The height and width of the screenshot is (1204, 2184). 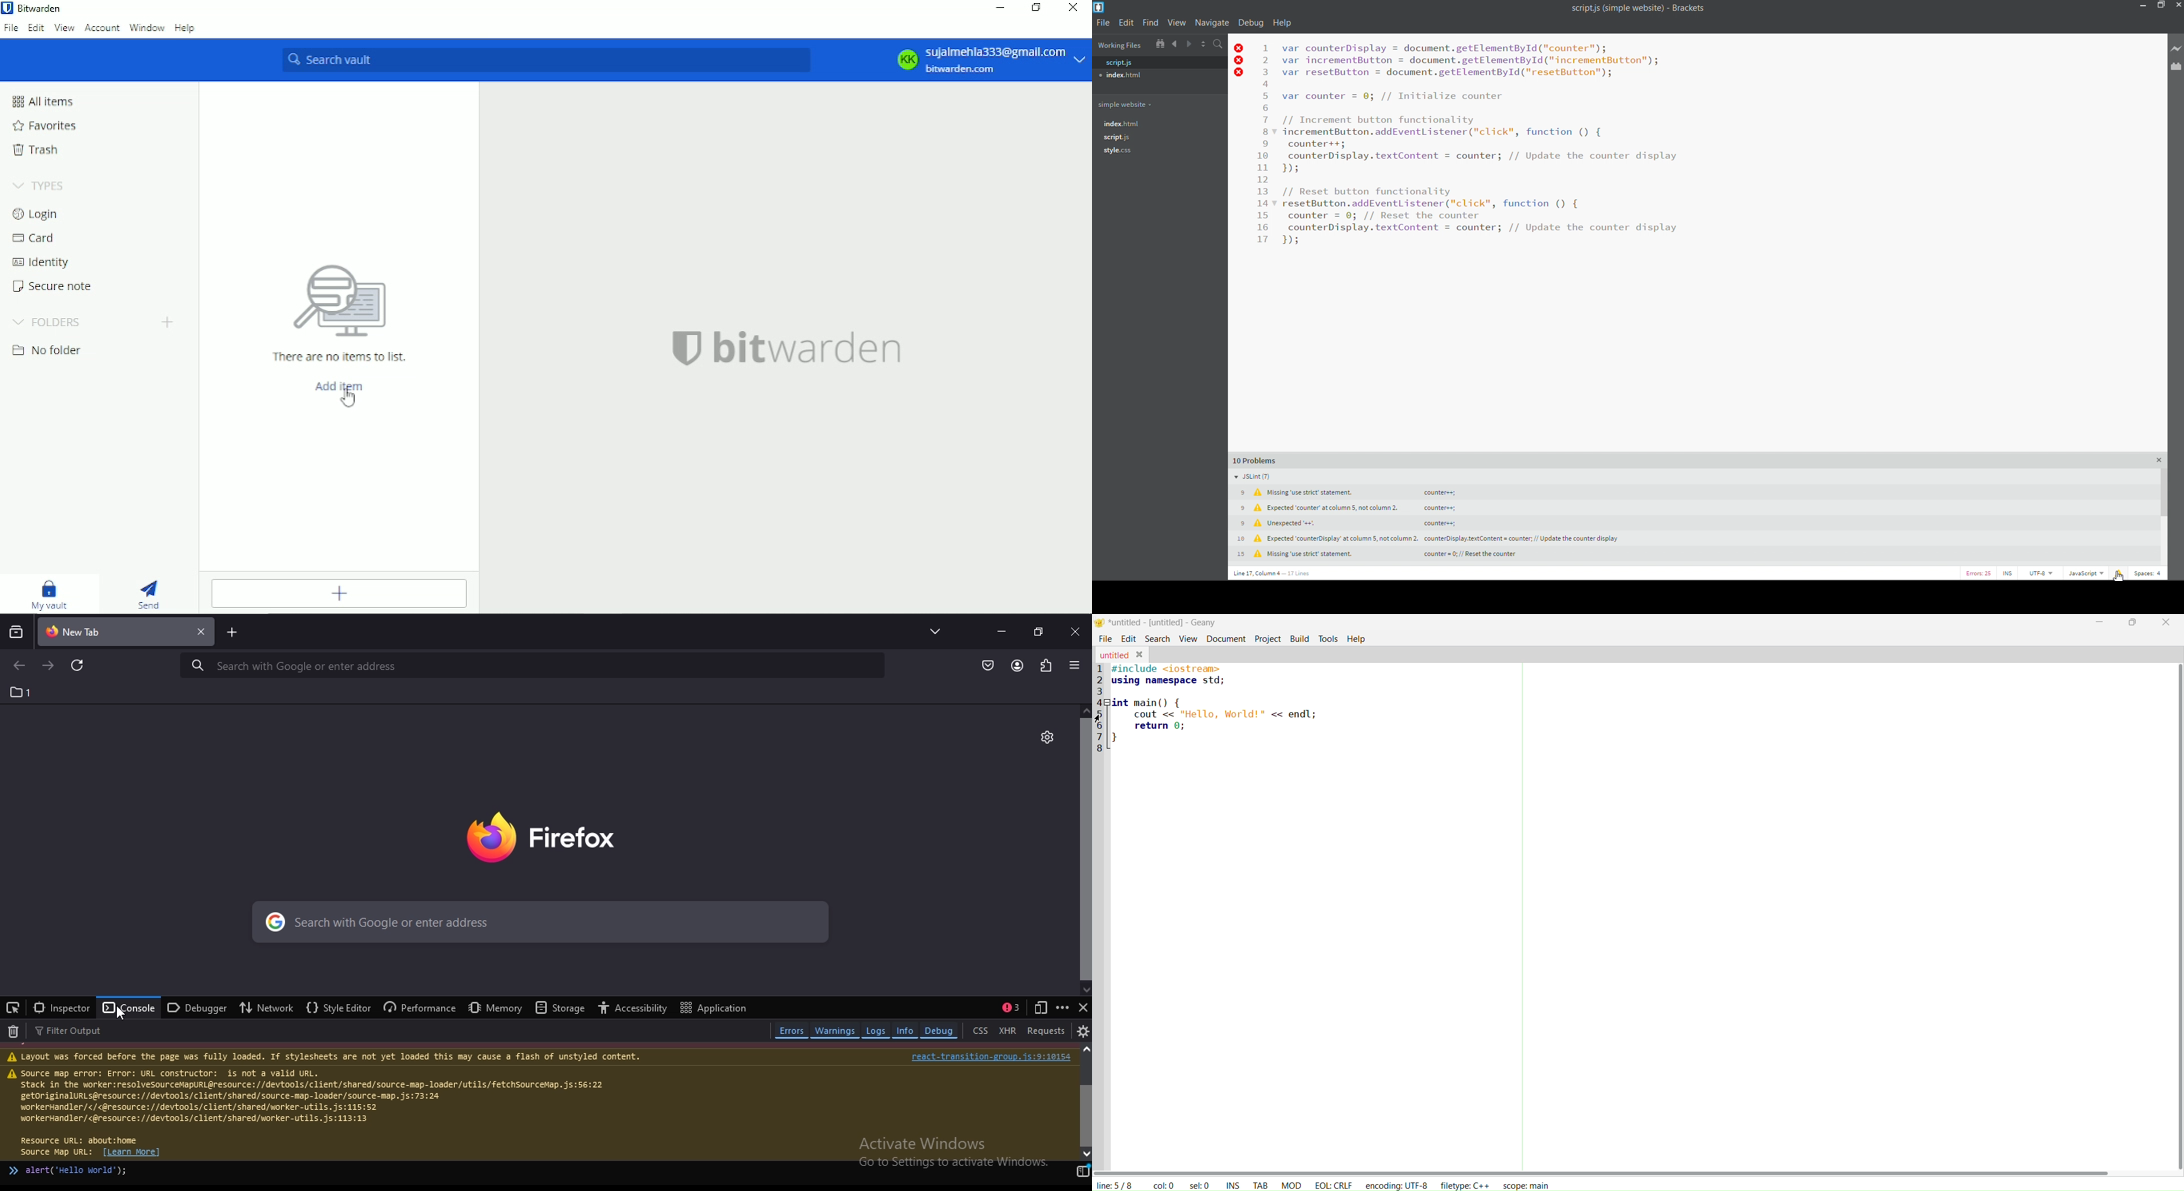 What do you see at coordinates (1128, 24) in the screenshot?
I see `edit` at bounding box center [1128, 24].